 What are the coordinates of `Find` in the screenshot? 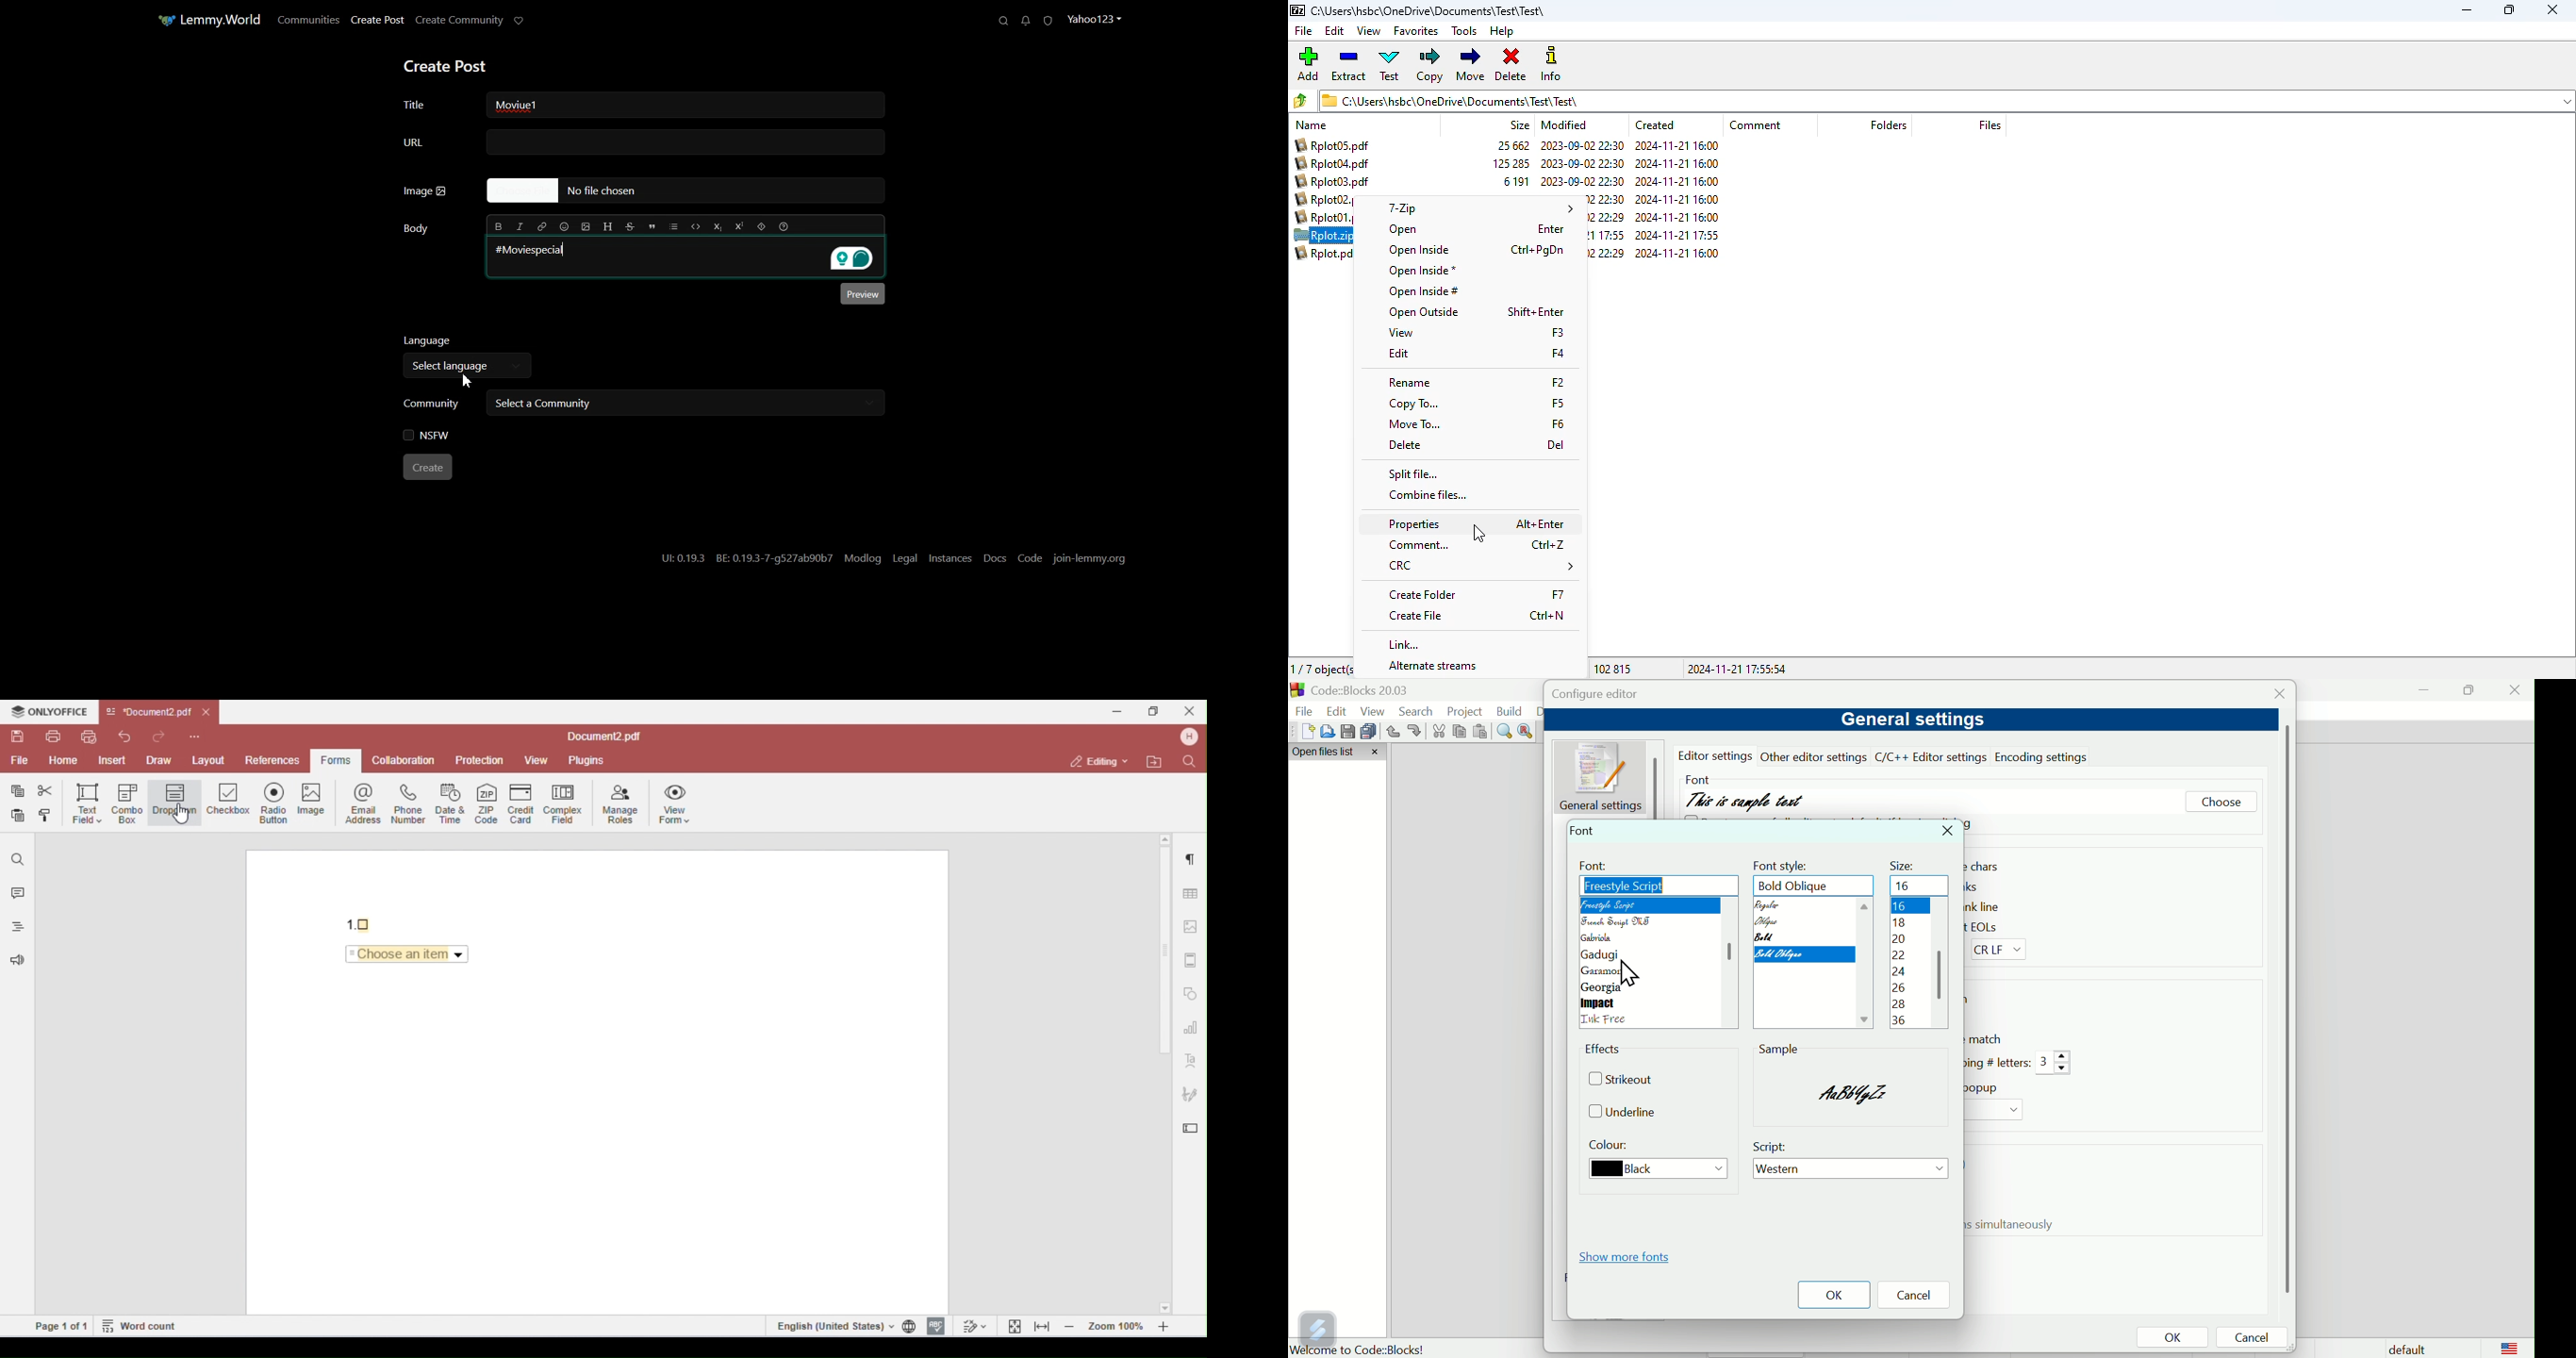 It's located at (1505, 732).